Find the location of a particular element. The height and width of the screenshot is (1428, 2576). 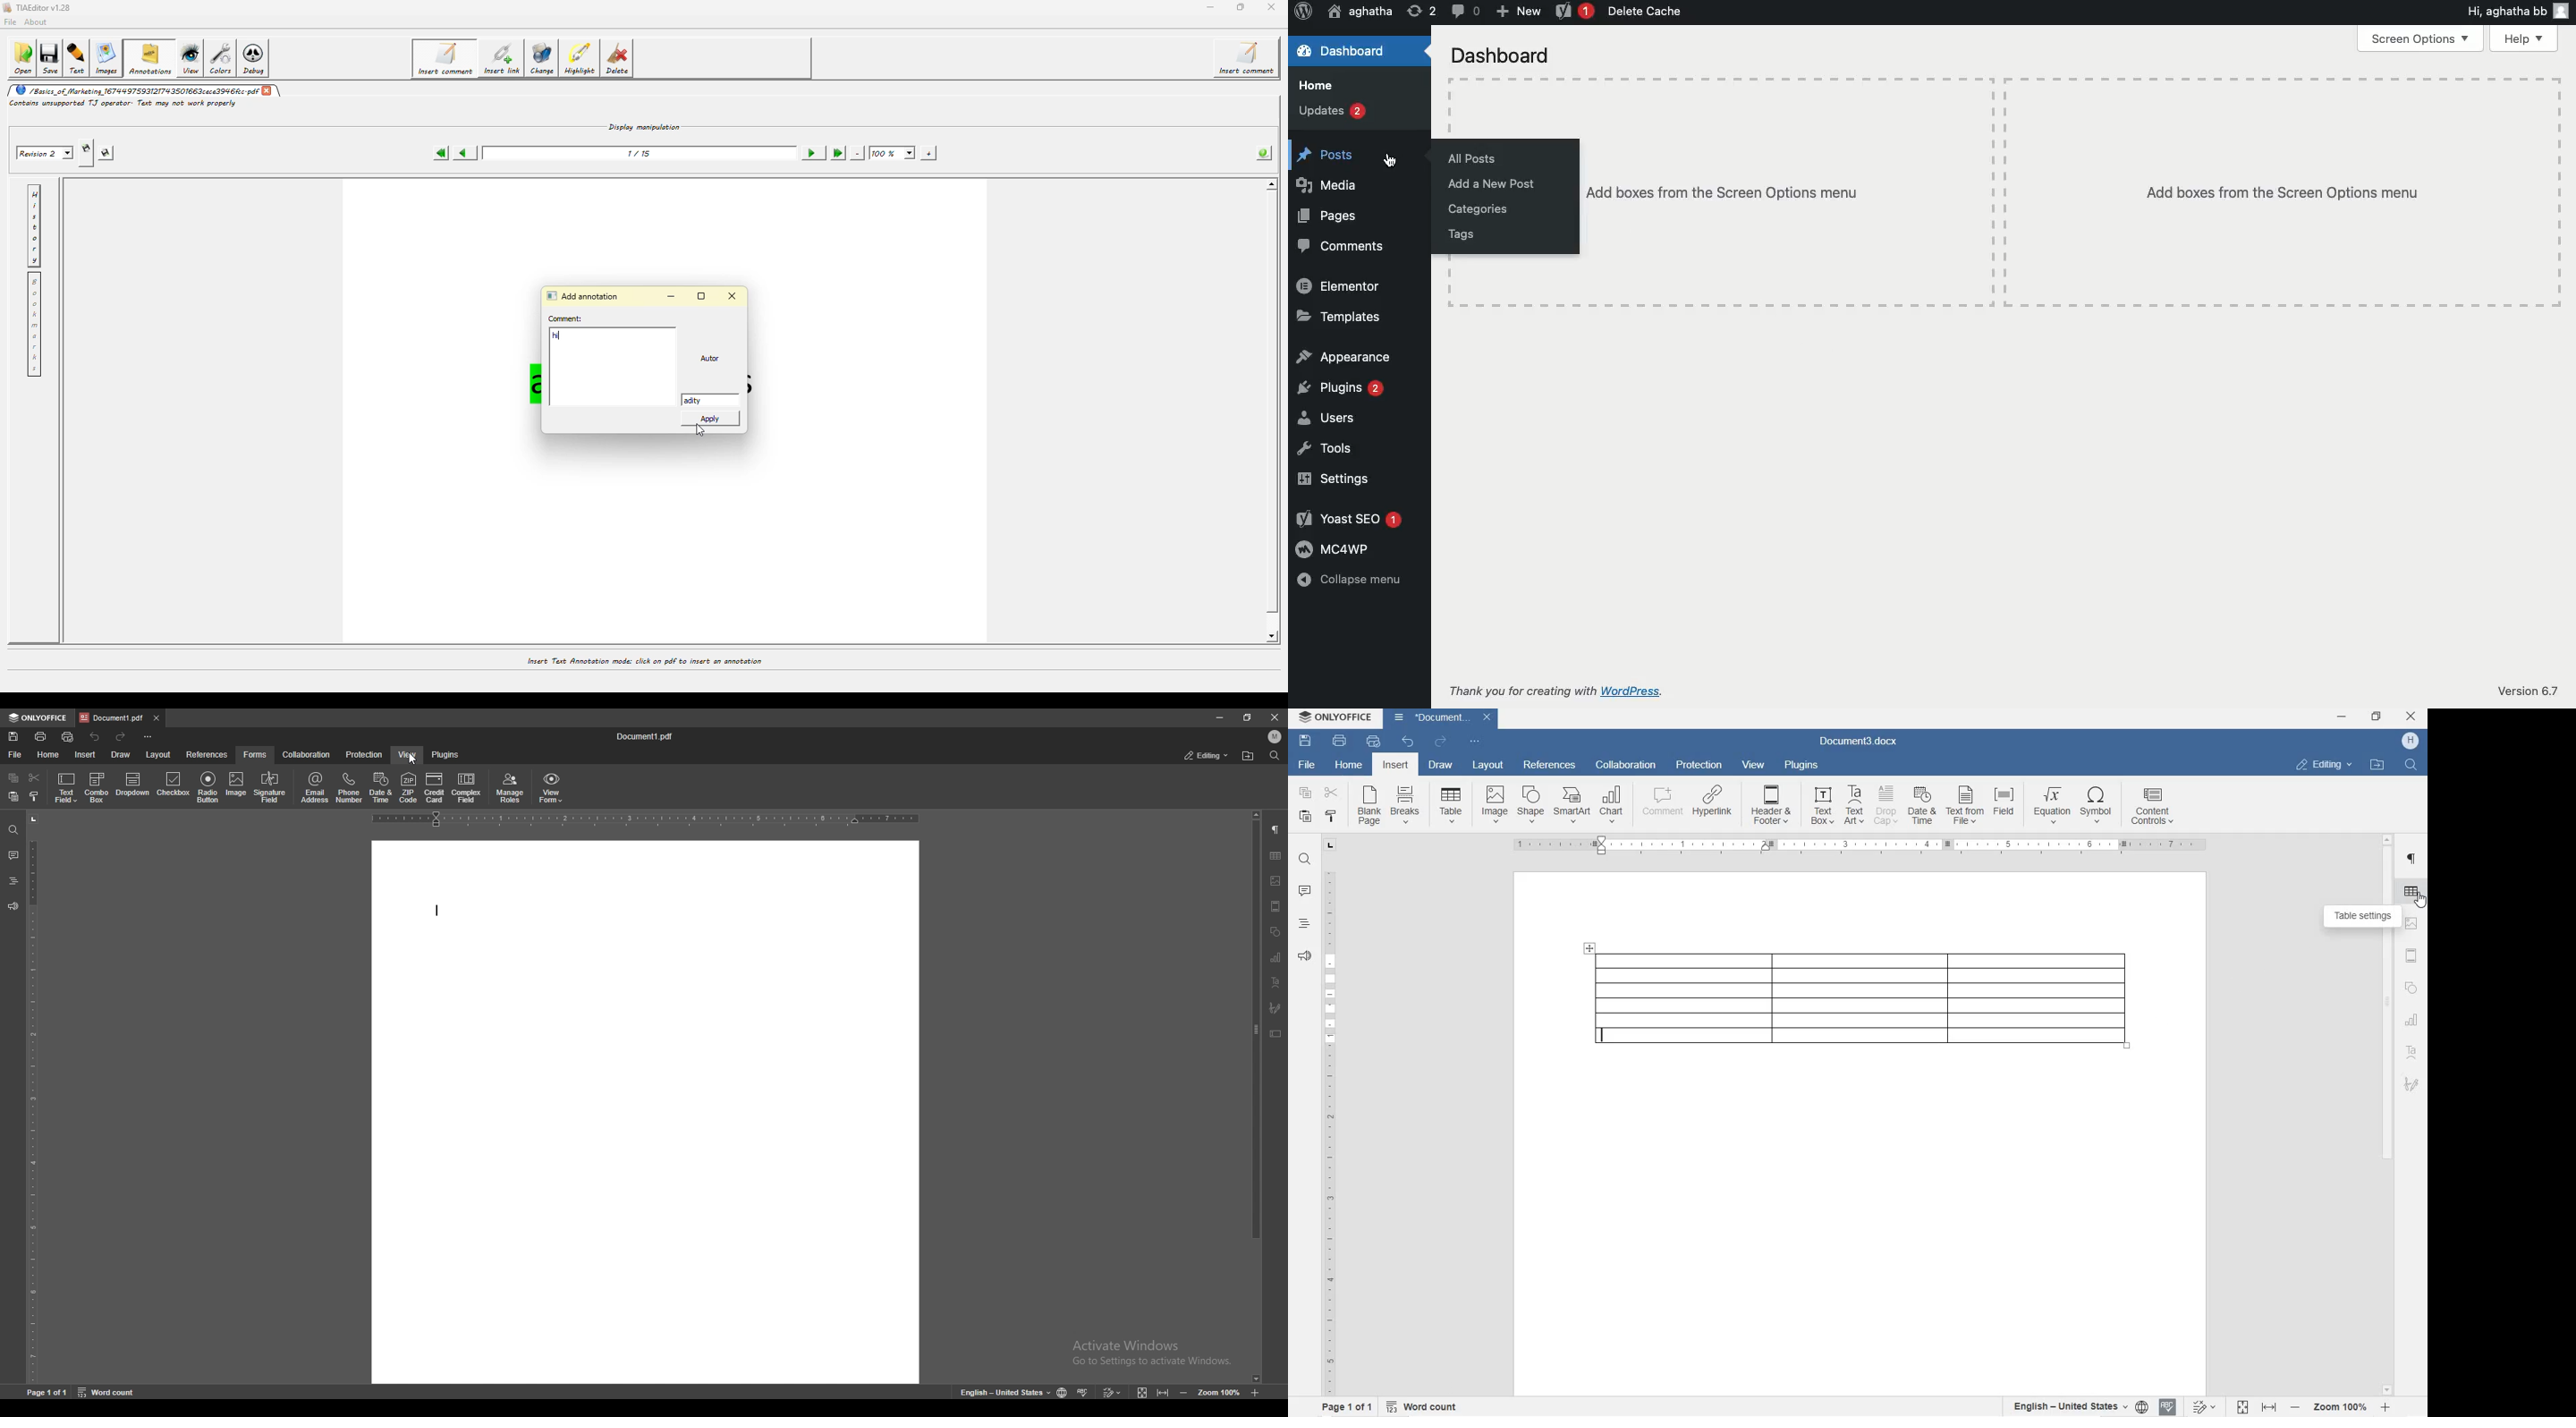

dropdown is located at coordinates (133, 784).